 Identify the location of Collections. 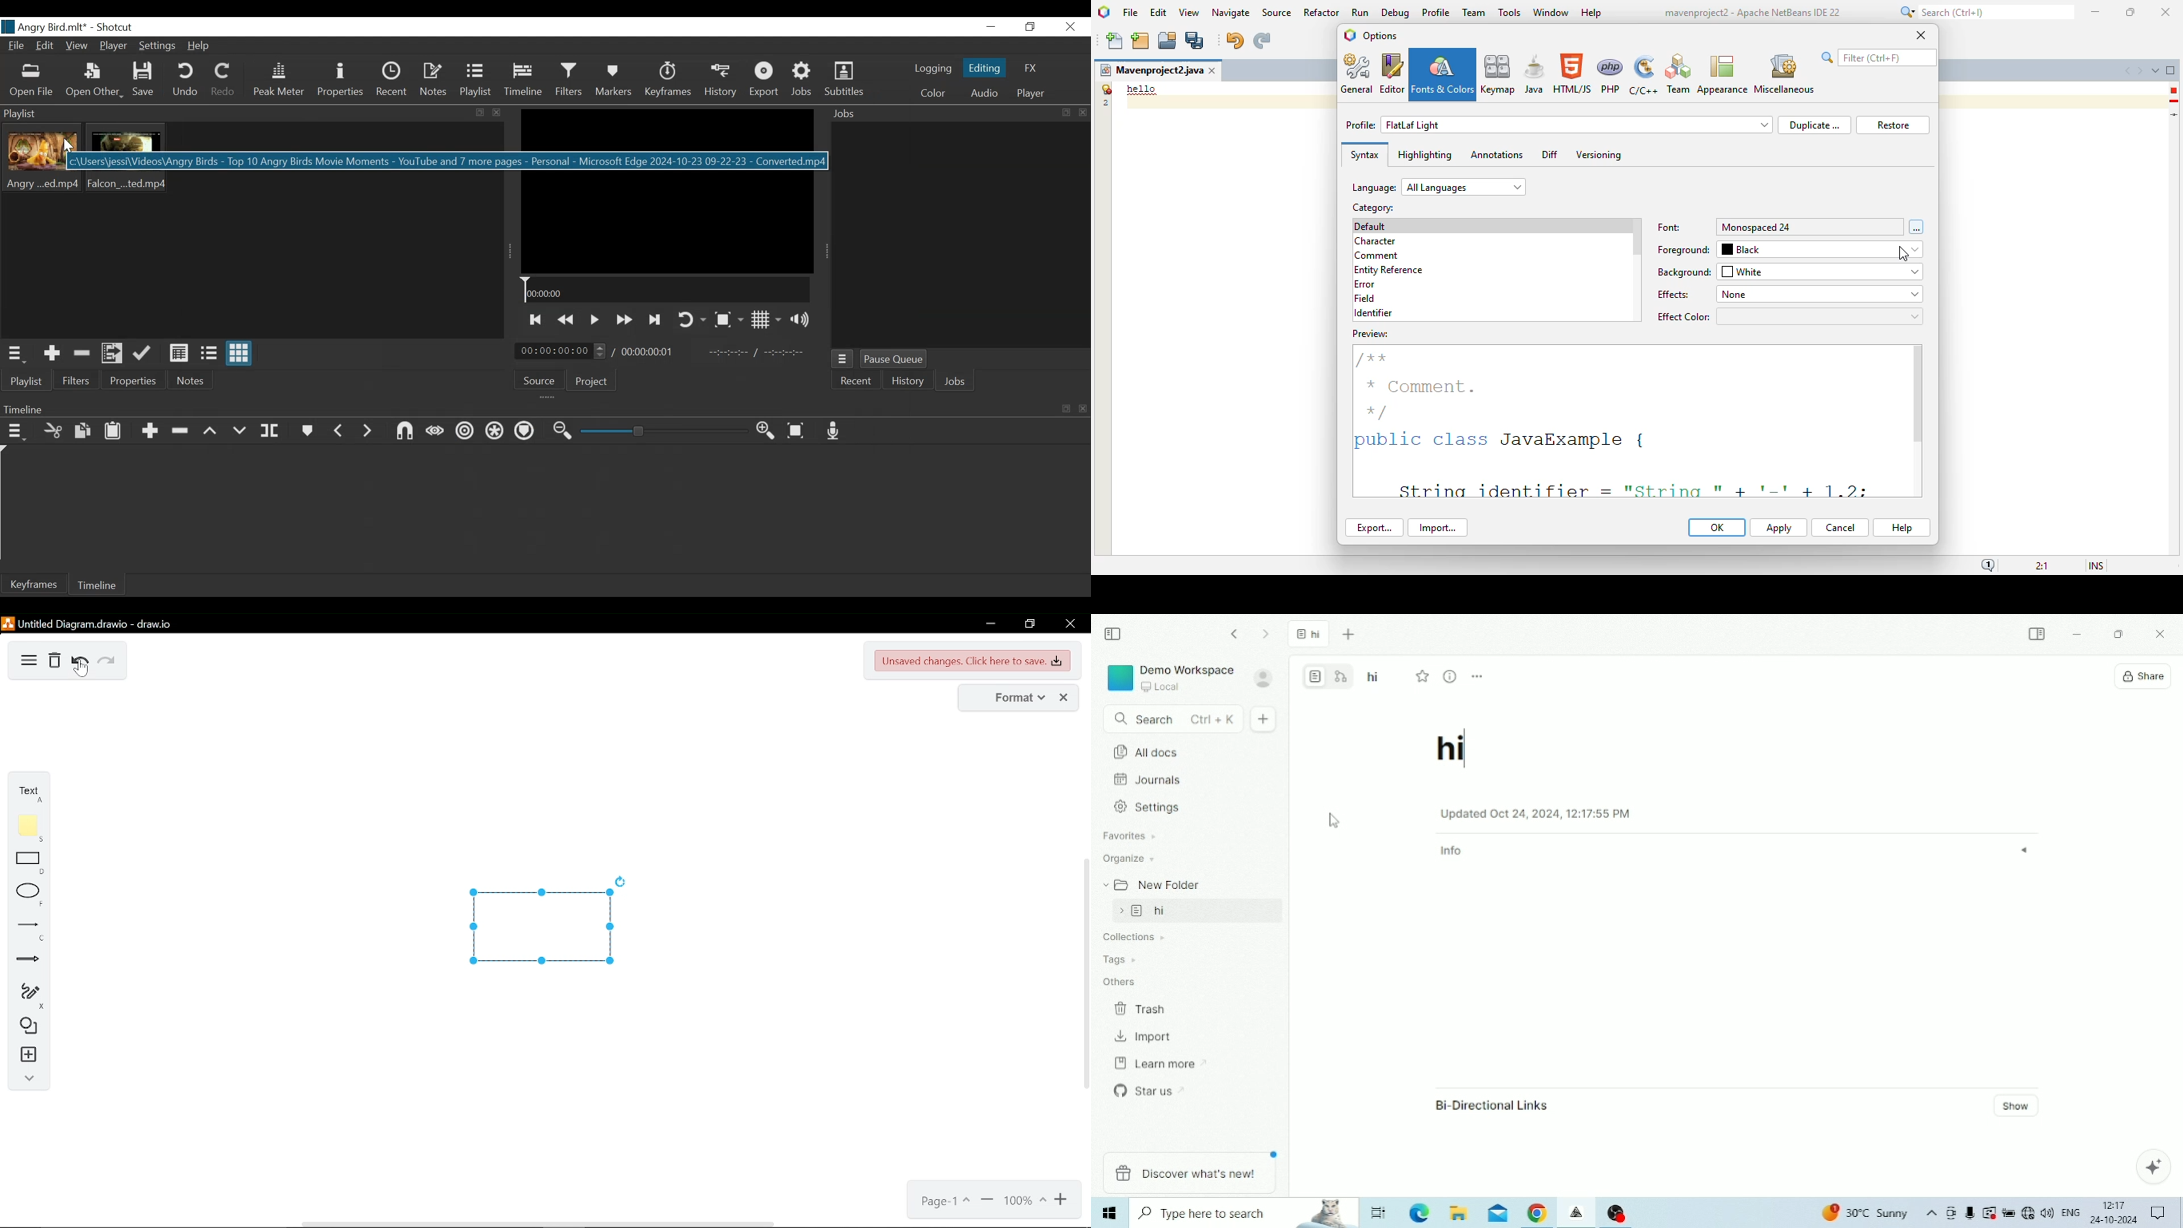
(1129, 938).